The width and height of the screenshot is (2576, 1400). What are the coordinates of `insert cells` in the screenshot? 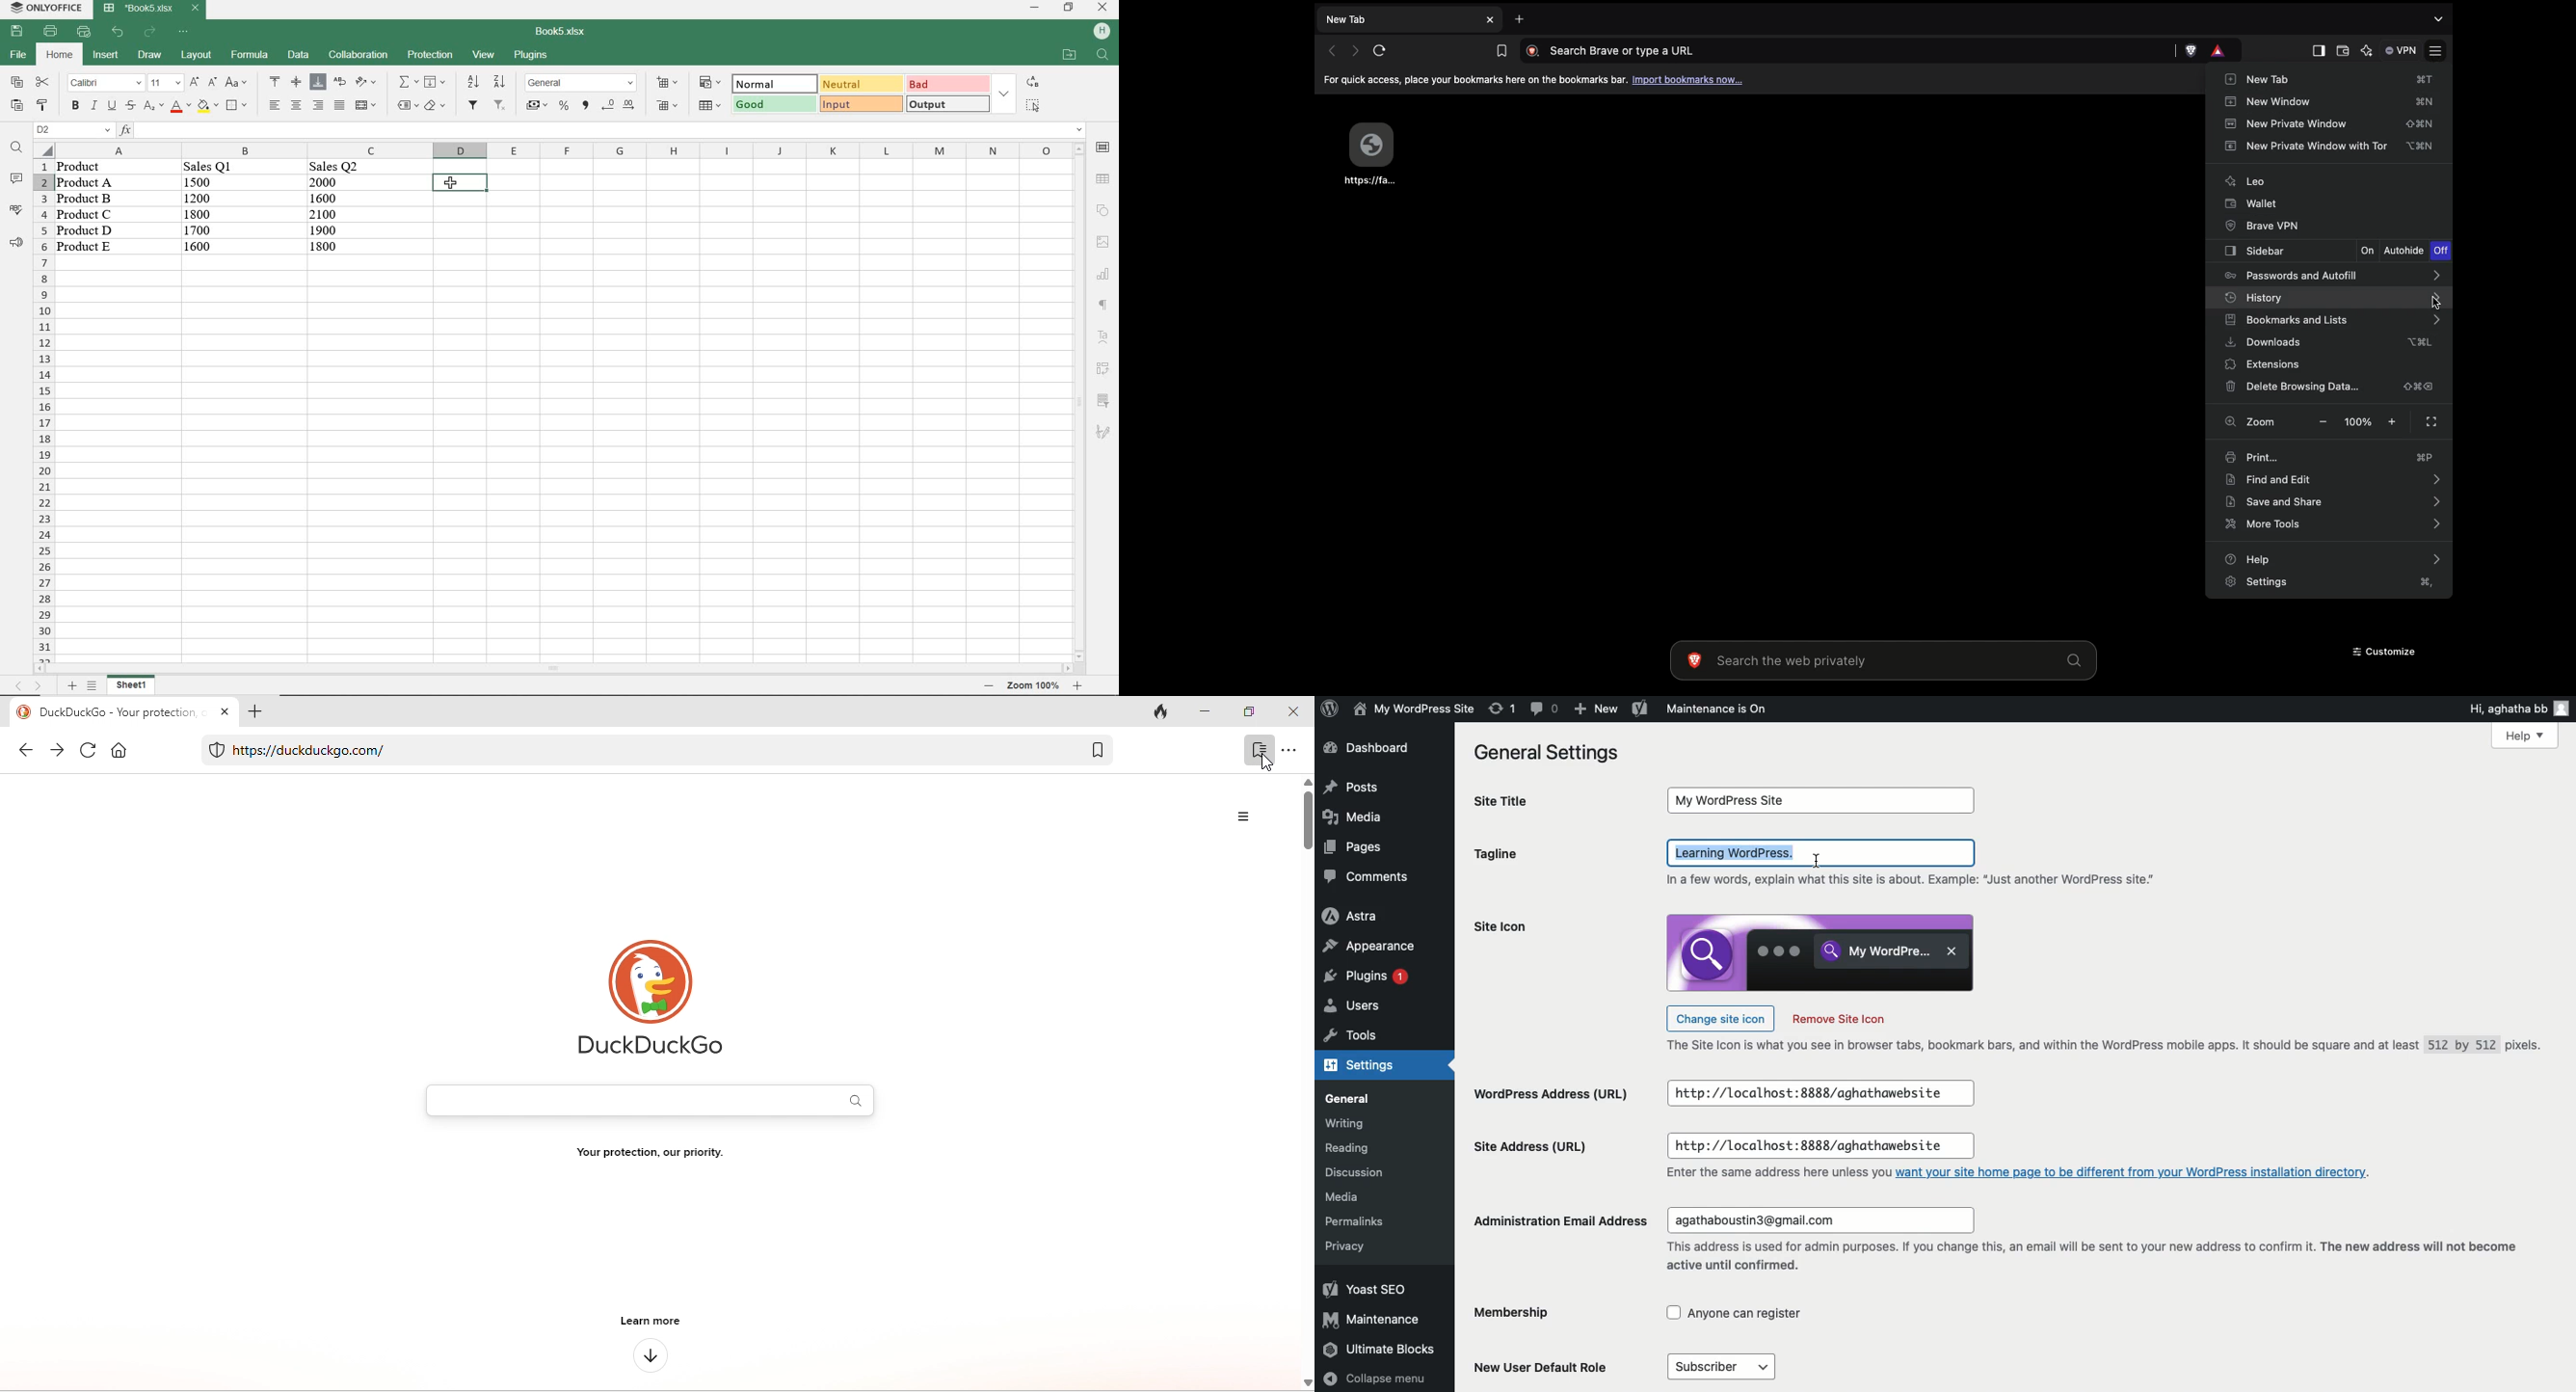 It's located at (666, 83).